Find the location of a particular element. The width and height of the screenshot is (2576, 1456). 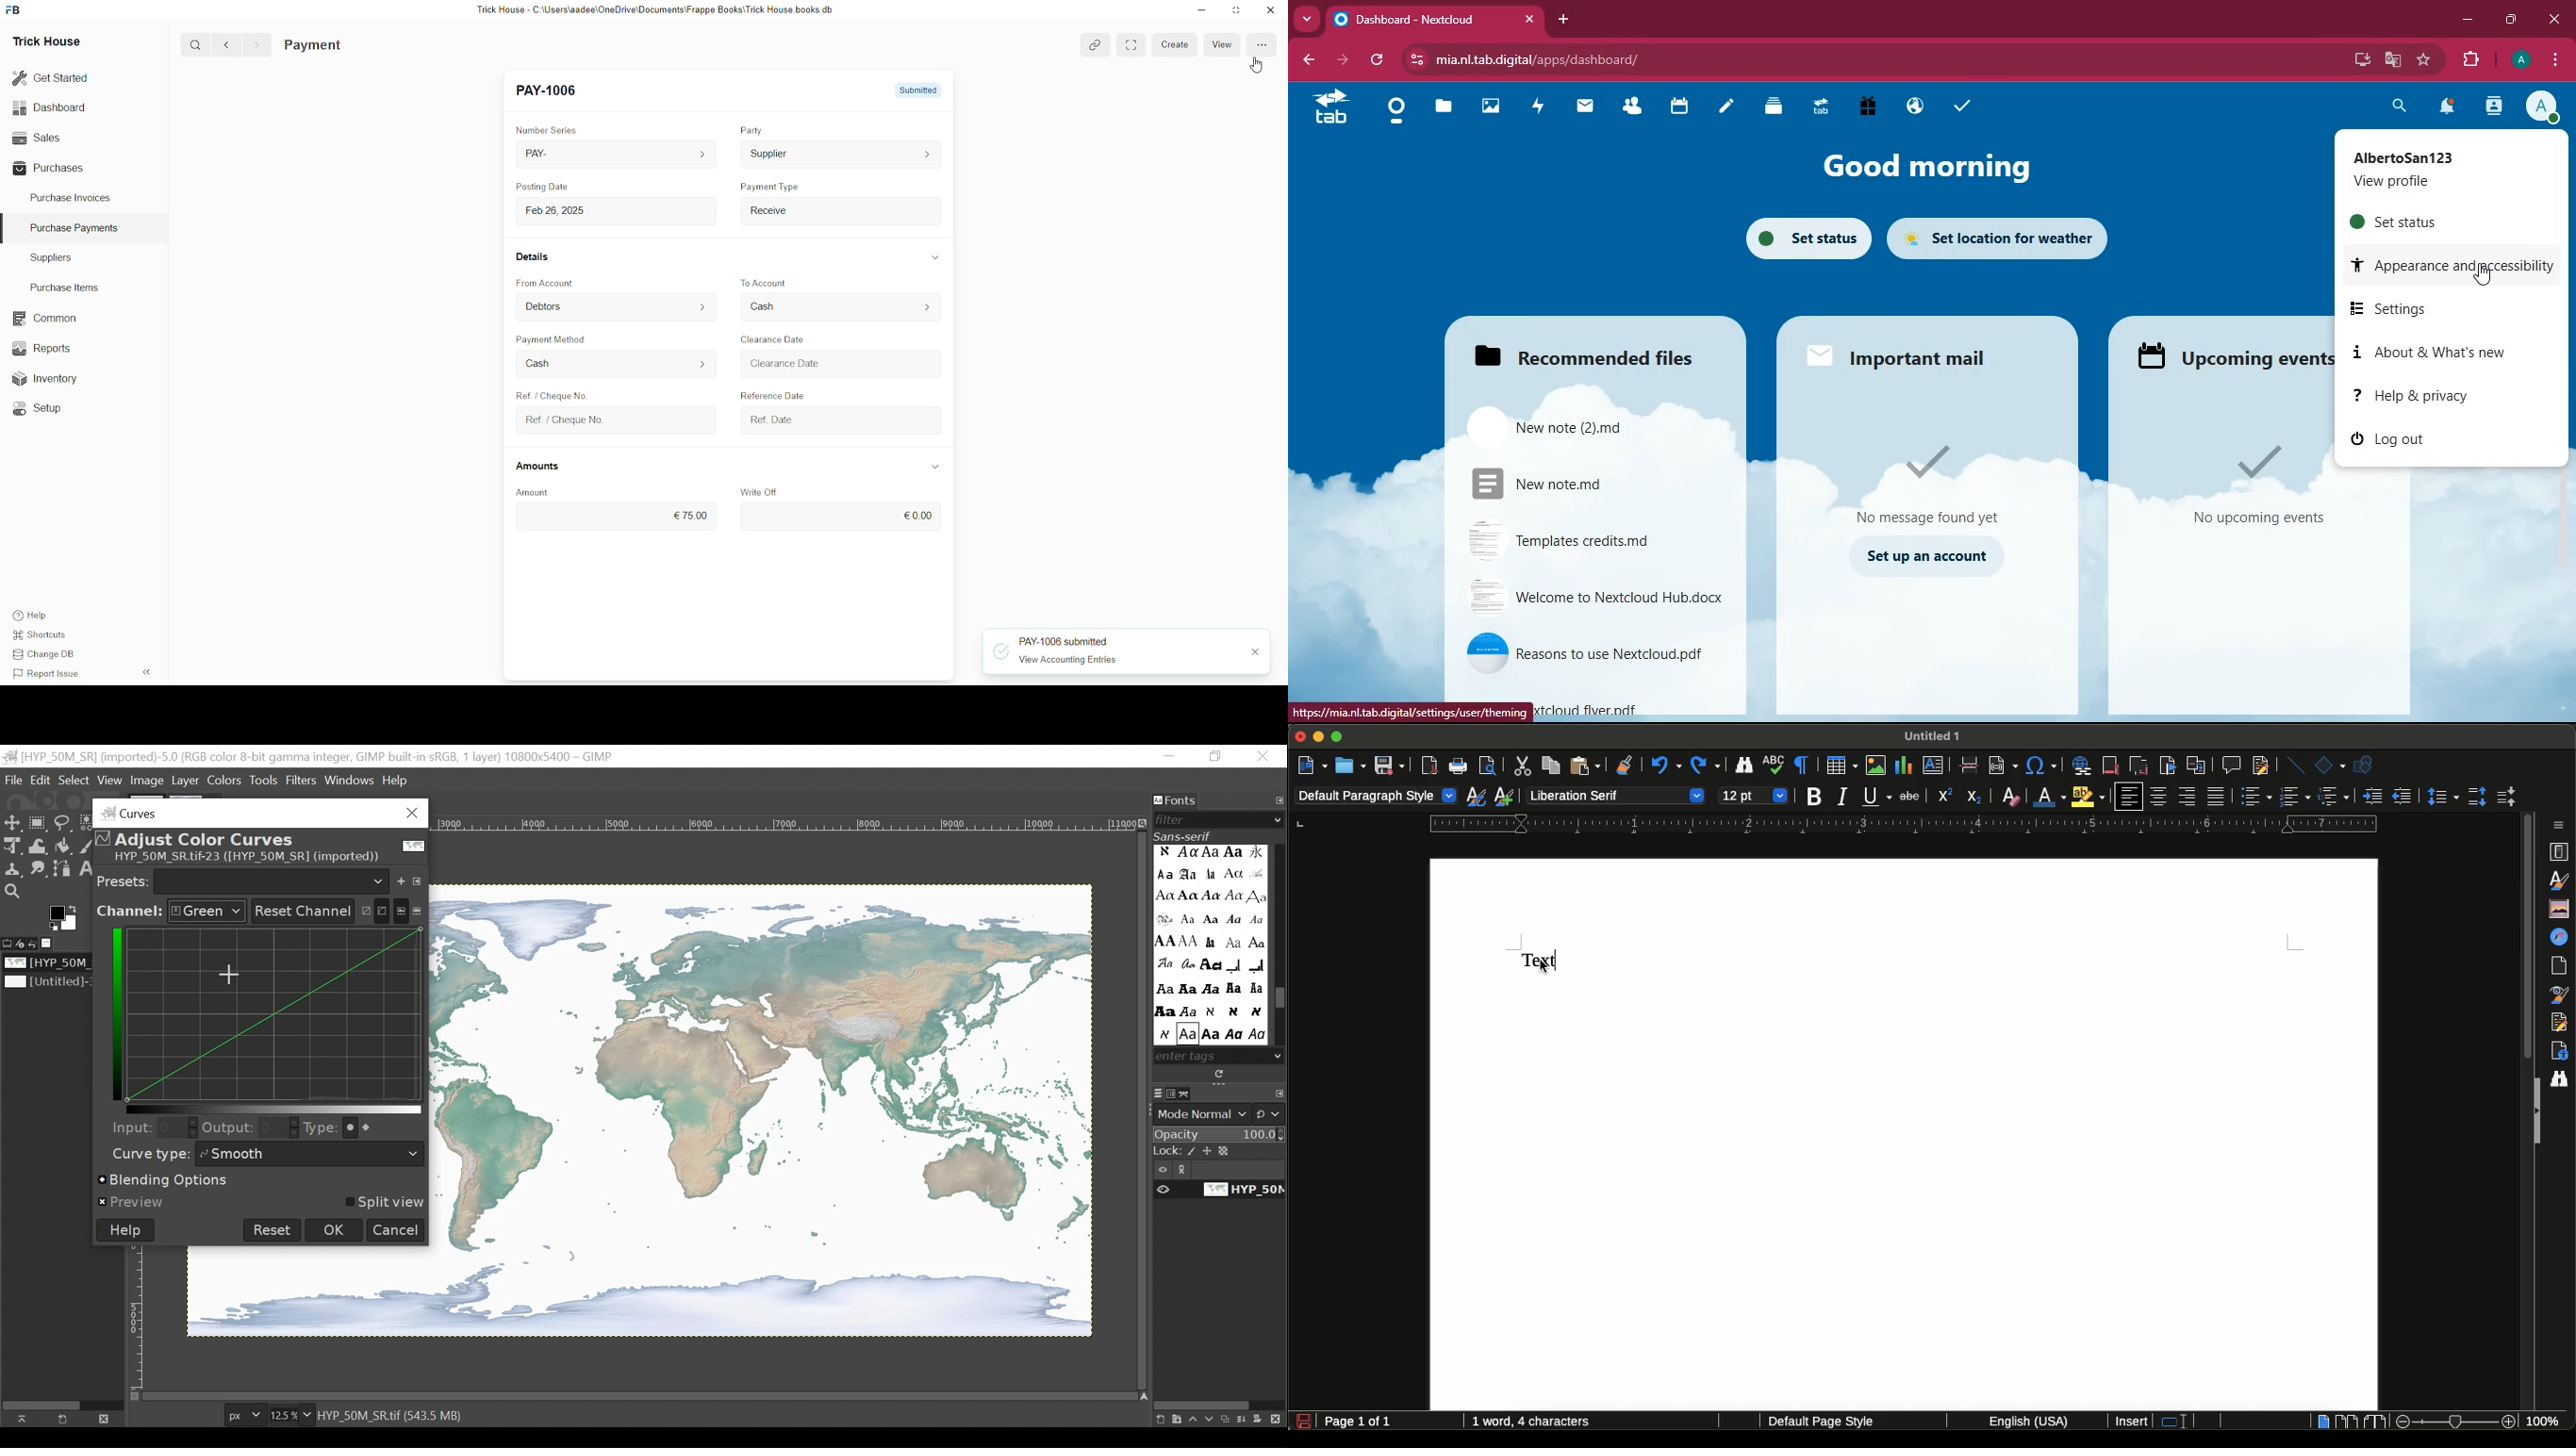

Insert endnote is located at coordinates (2137, 764).